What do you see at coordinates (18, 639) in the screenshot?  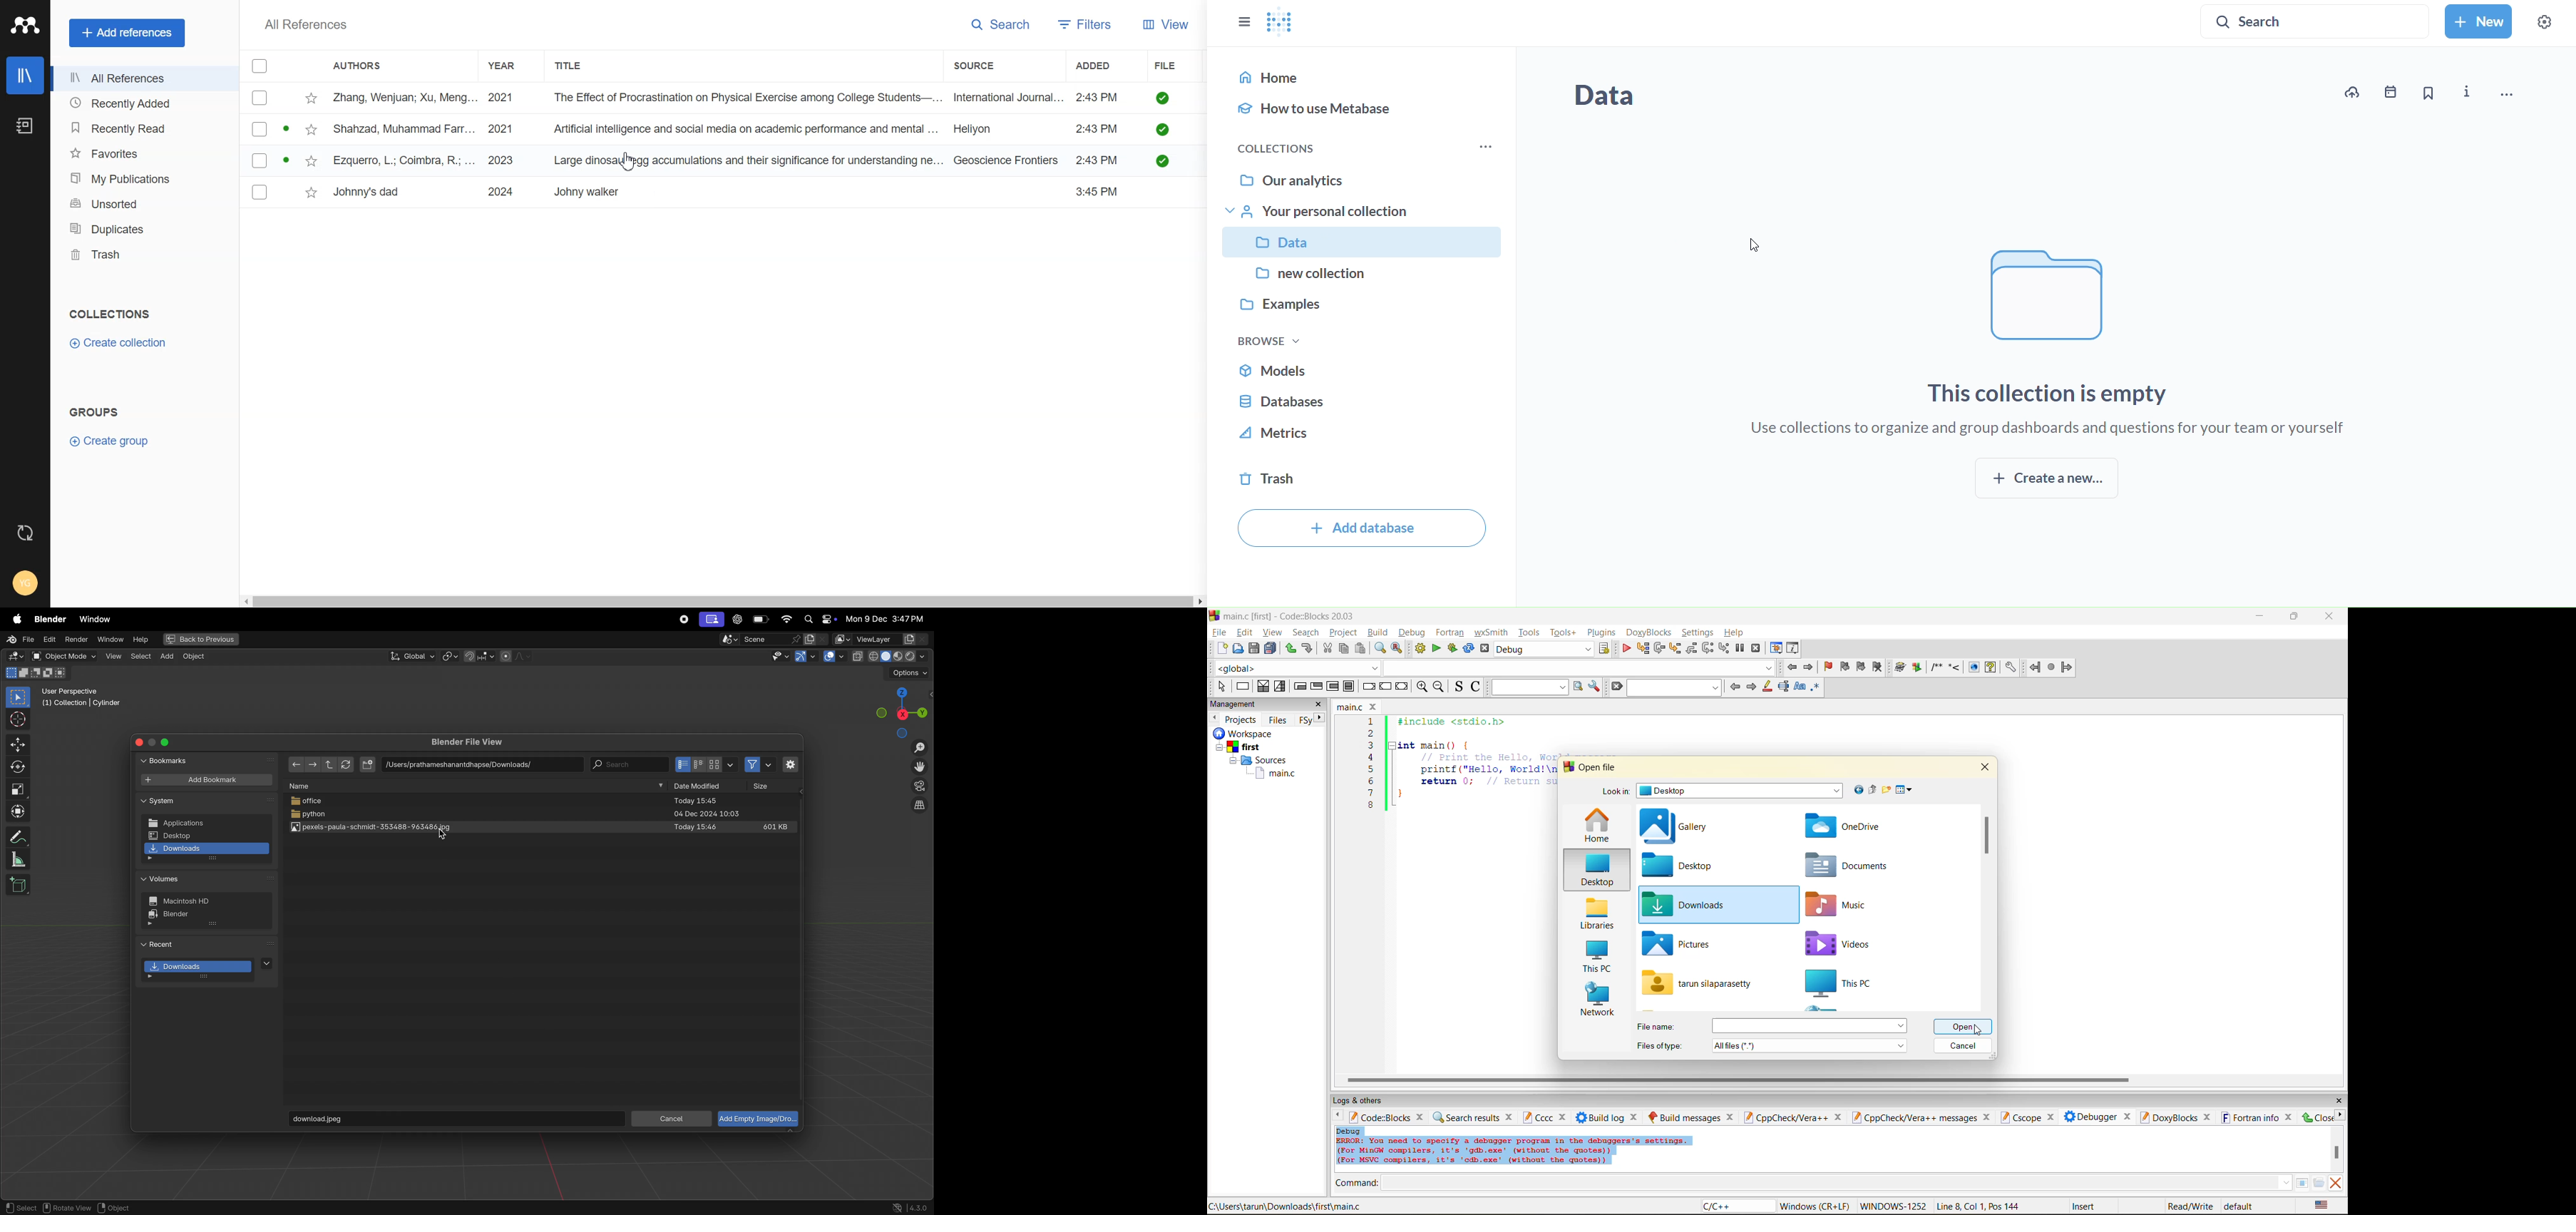 I see `File` at bounding box center [18, 639].